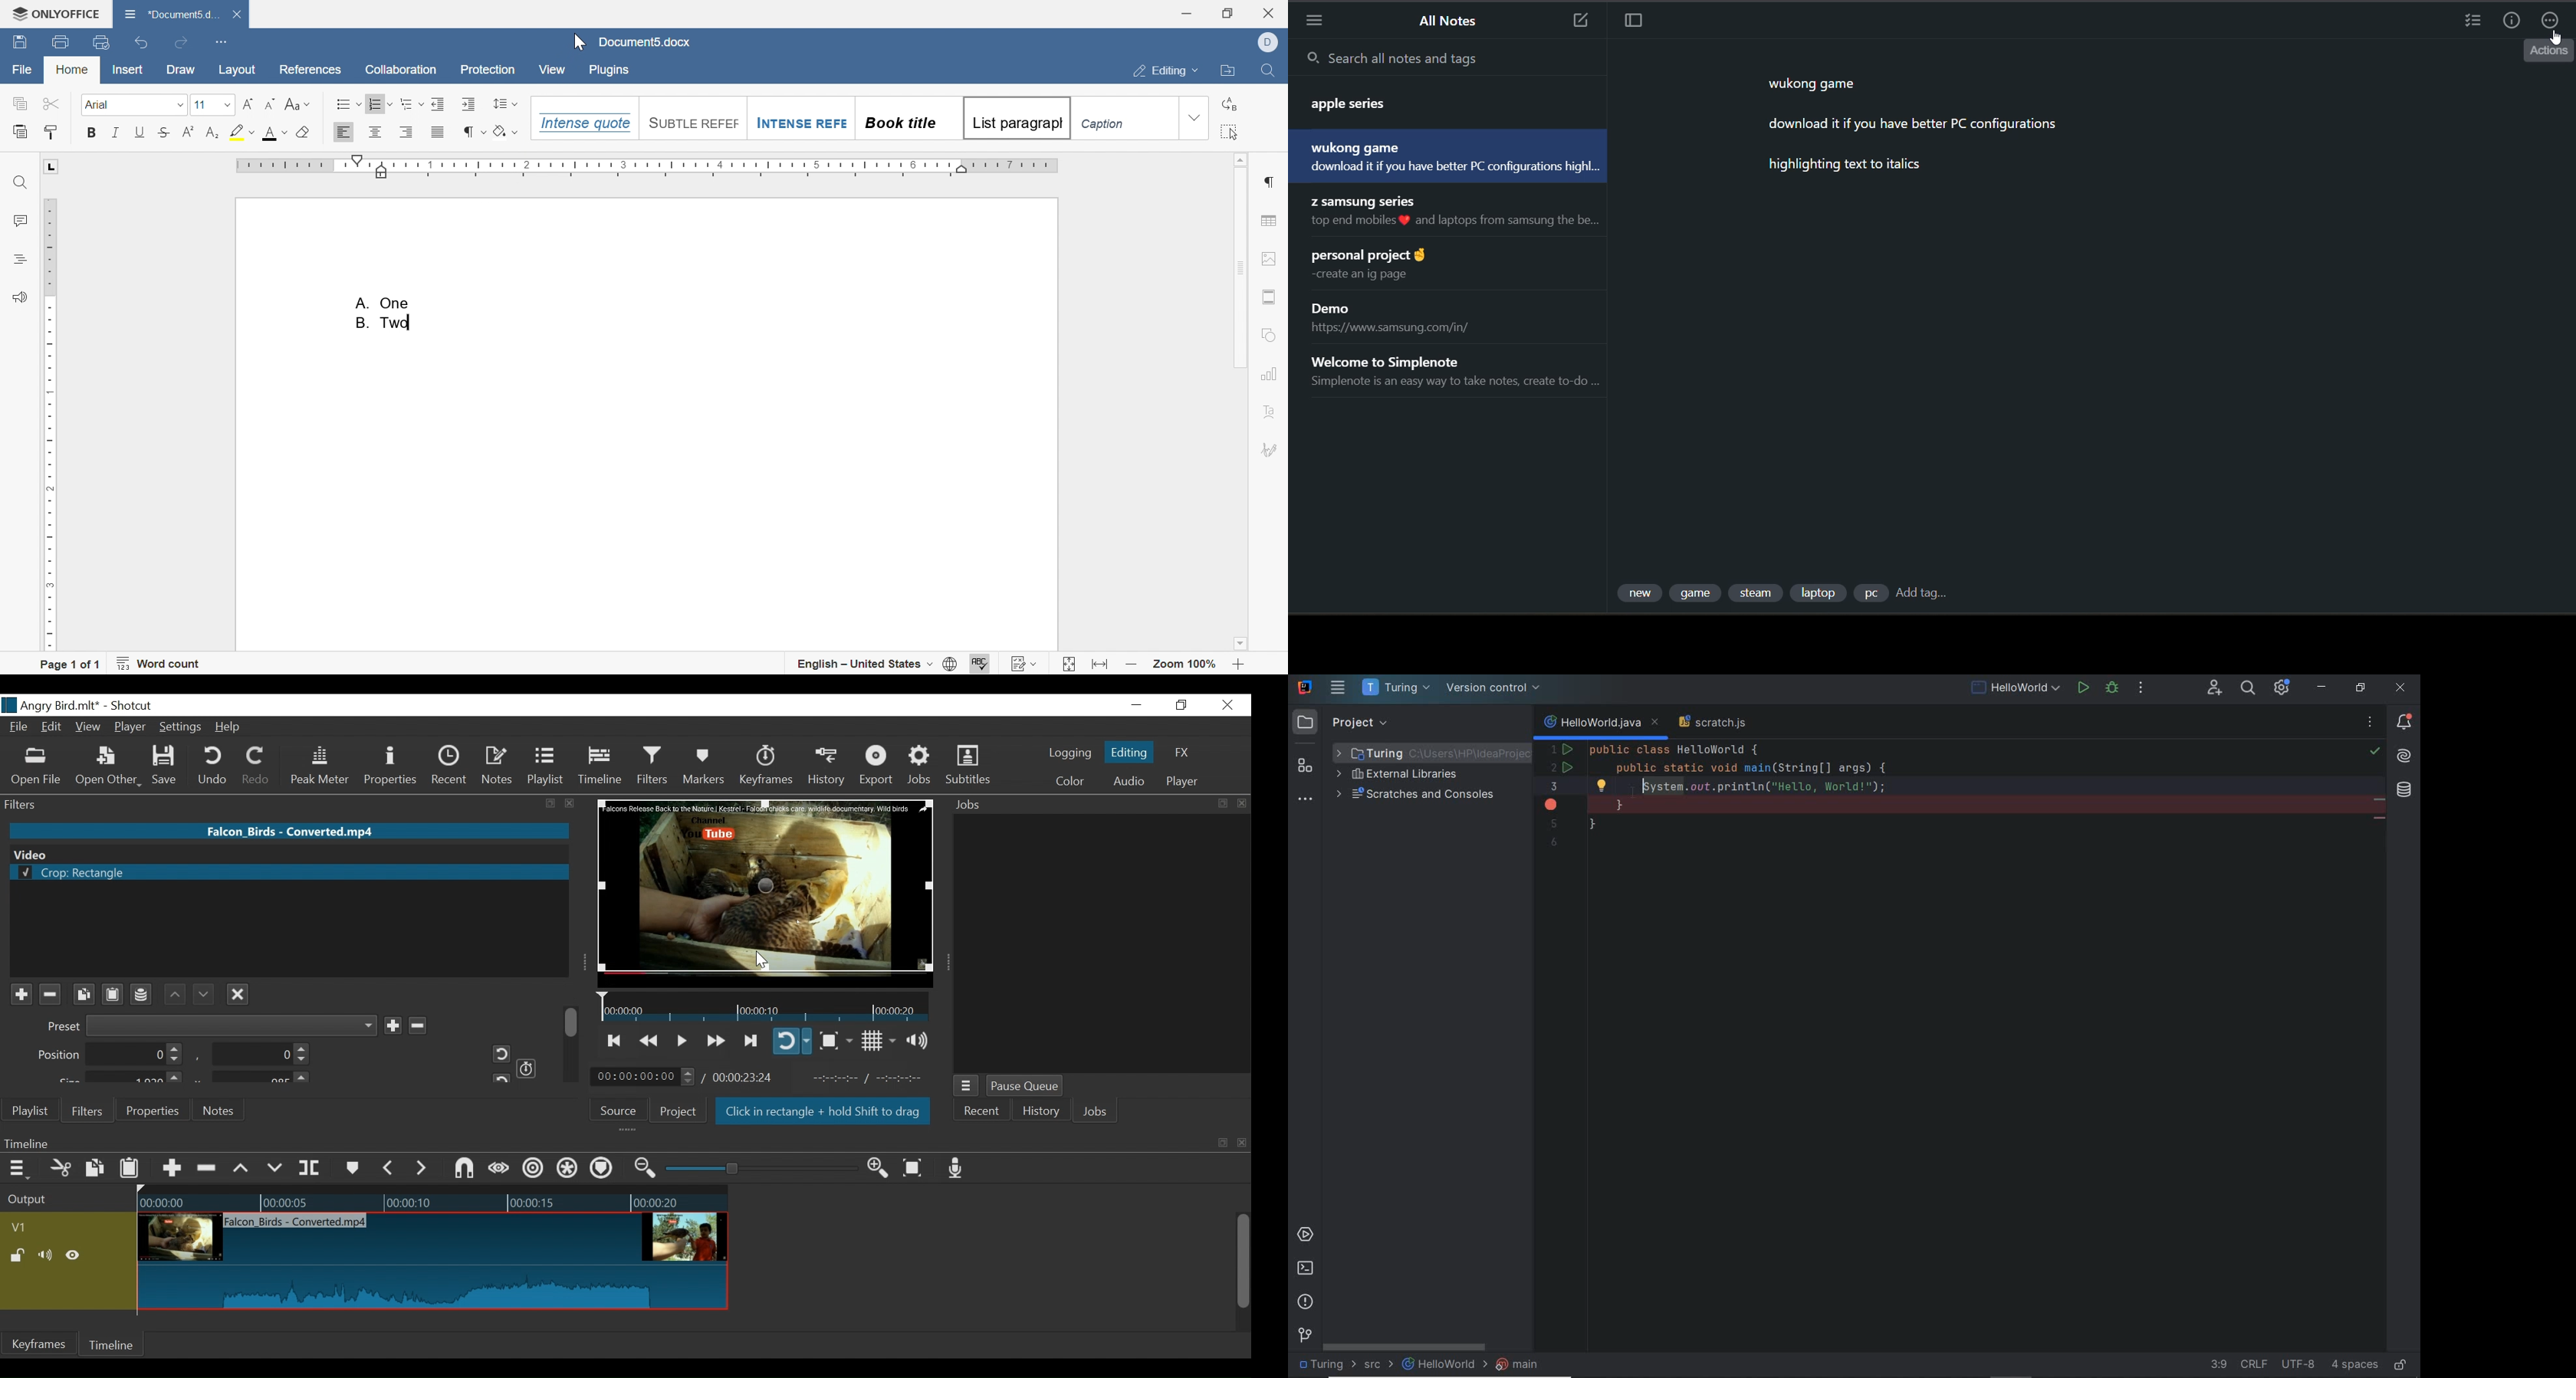 The width and height of the screenshot is (2576, 1400). I want to click on (un)lock track, so click(20, 1256).